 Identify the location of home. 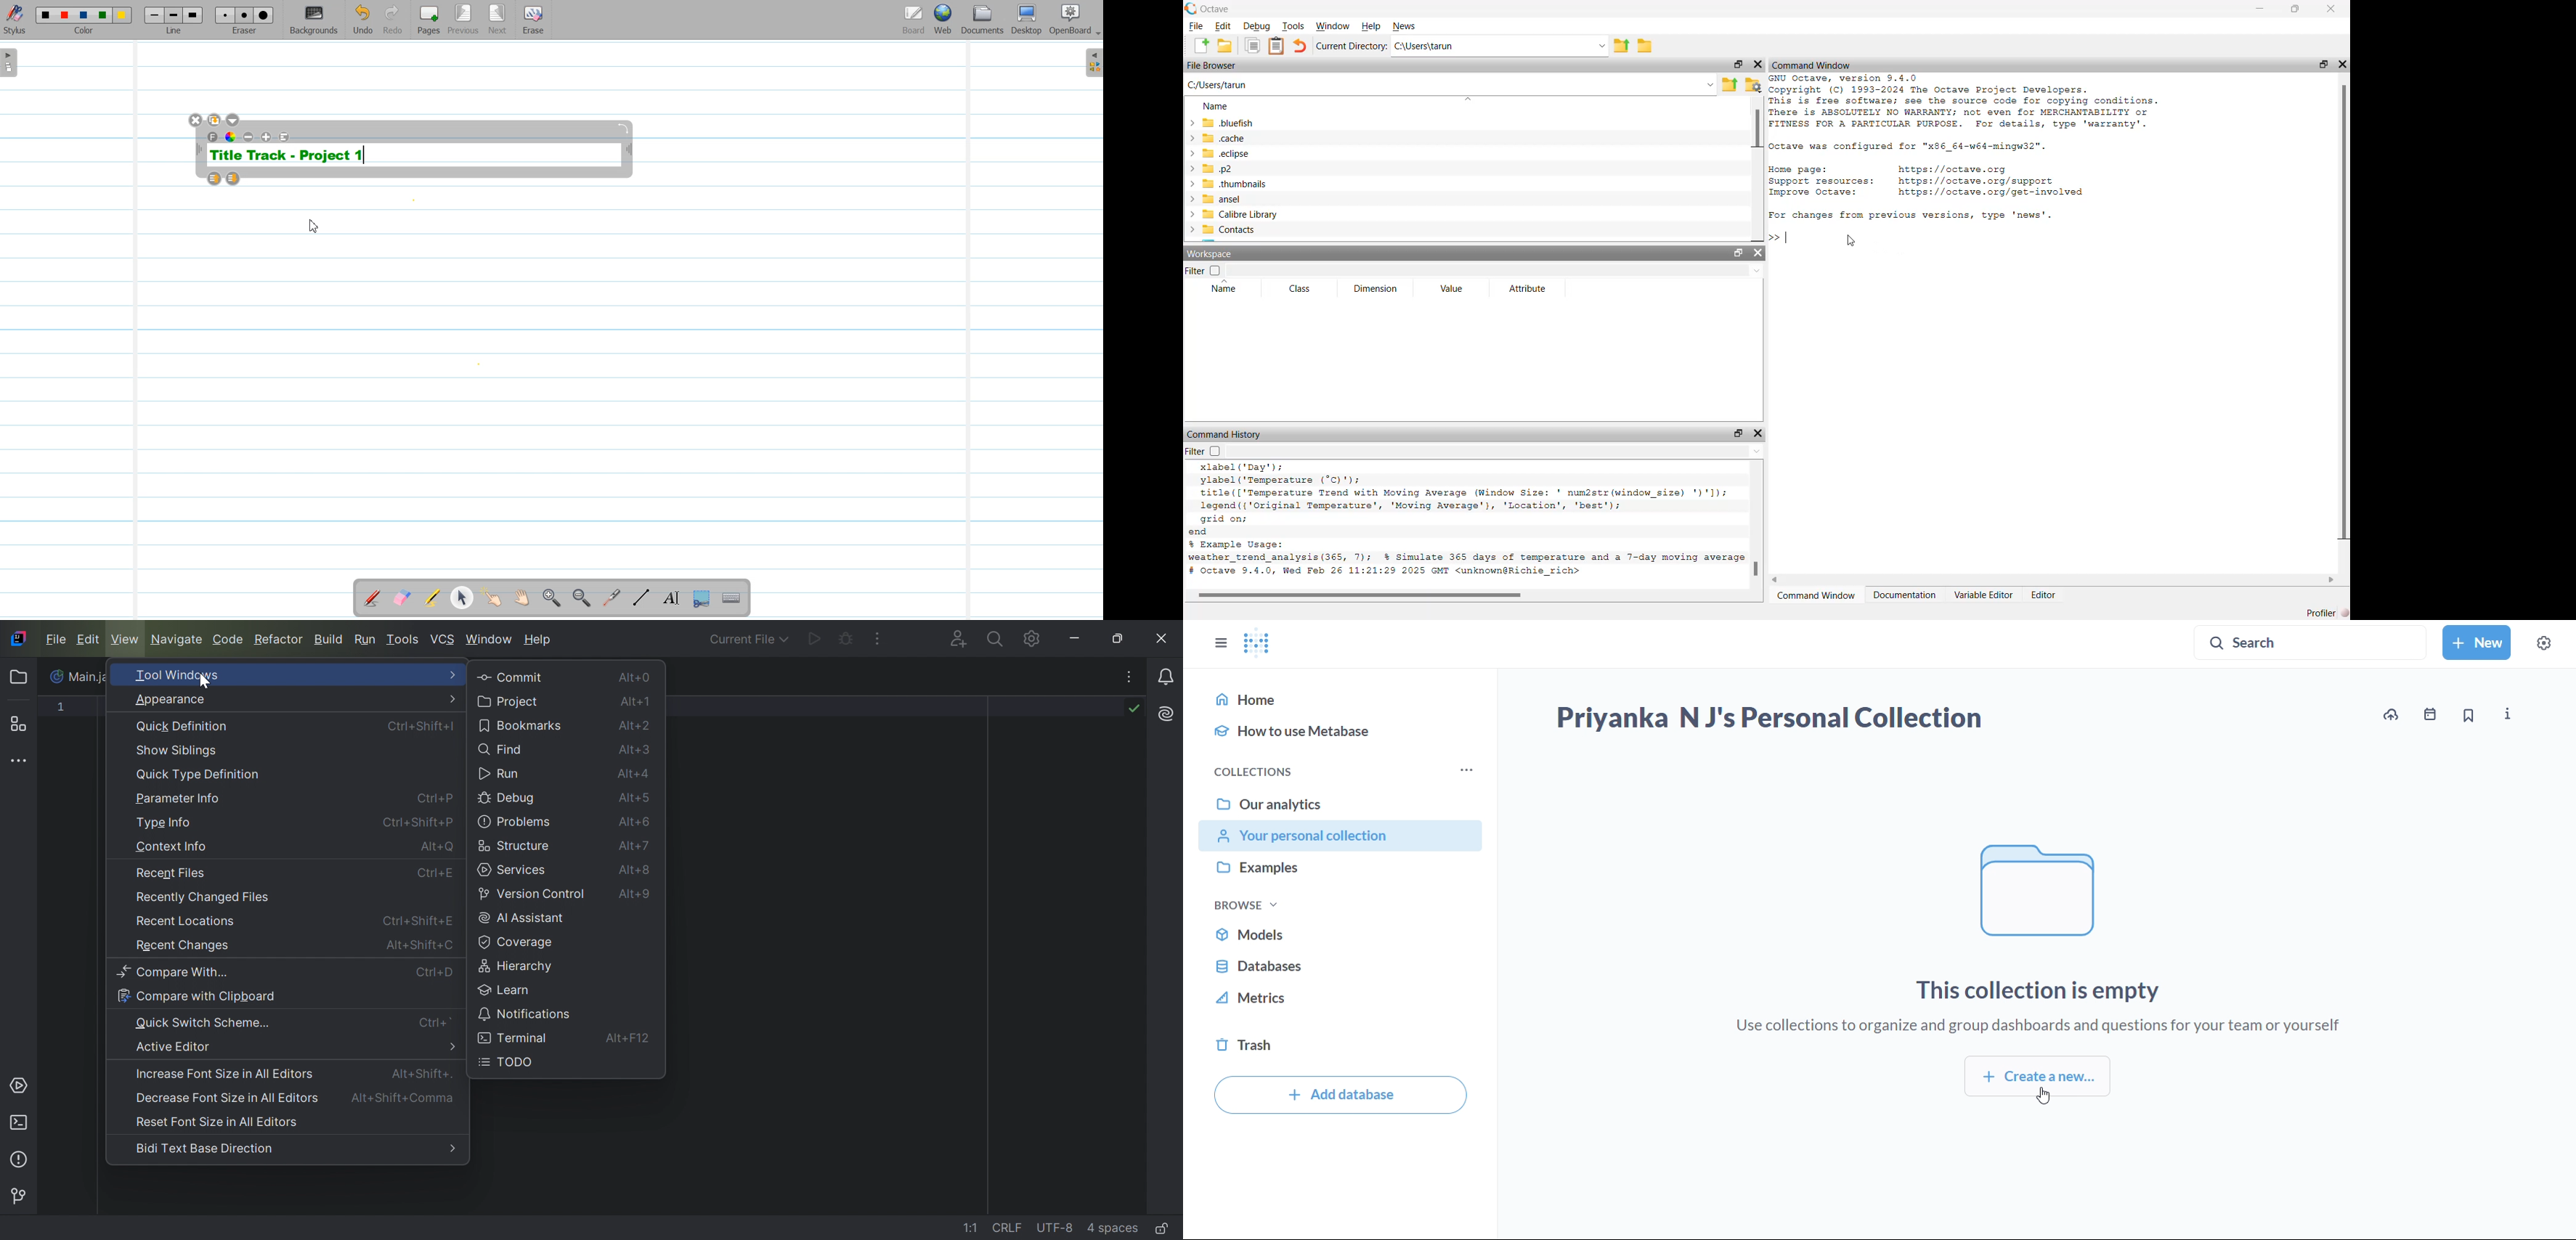
(1340, 698).